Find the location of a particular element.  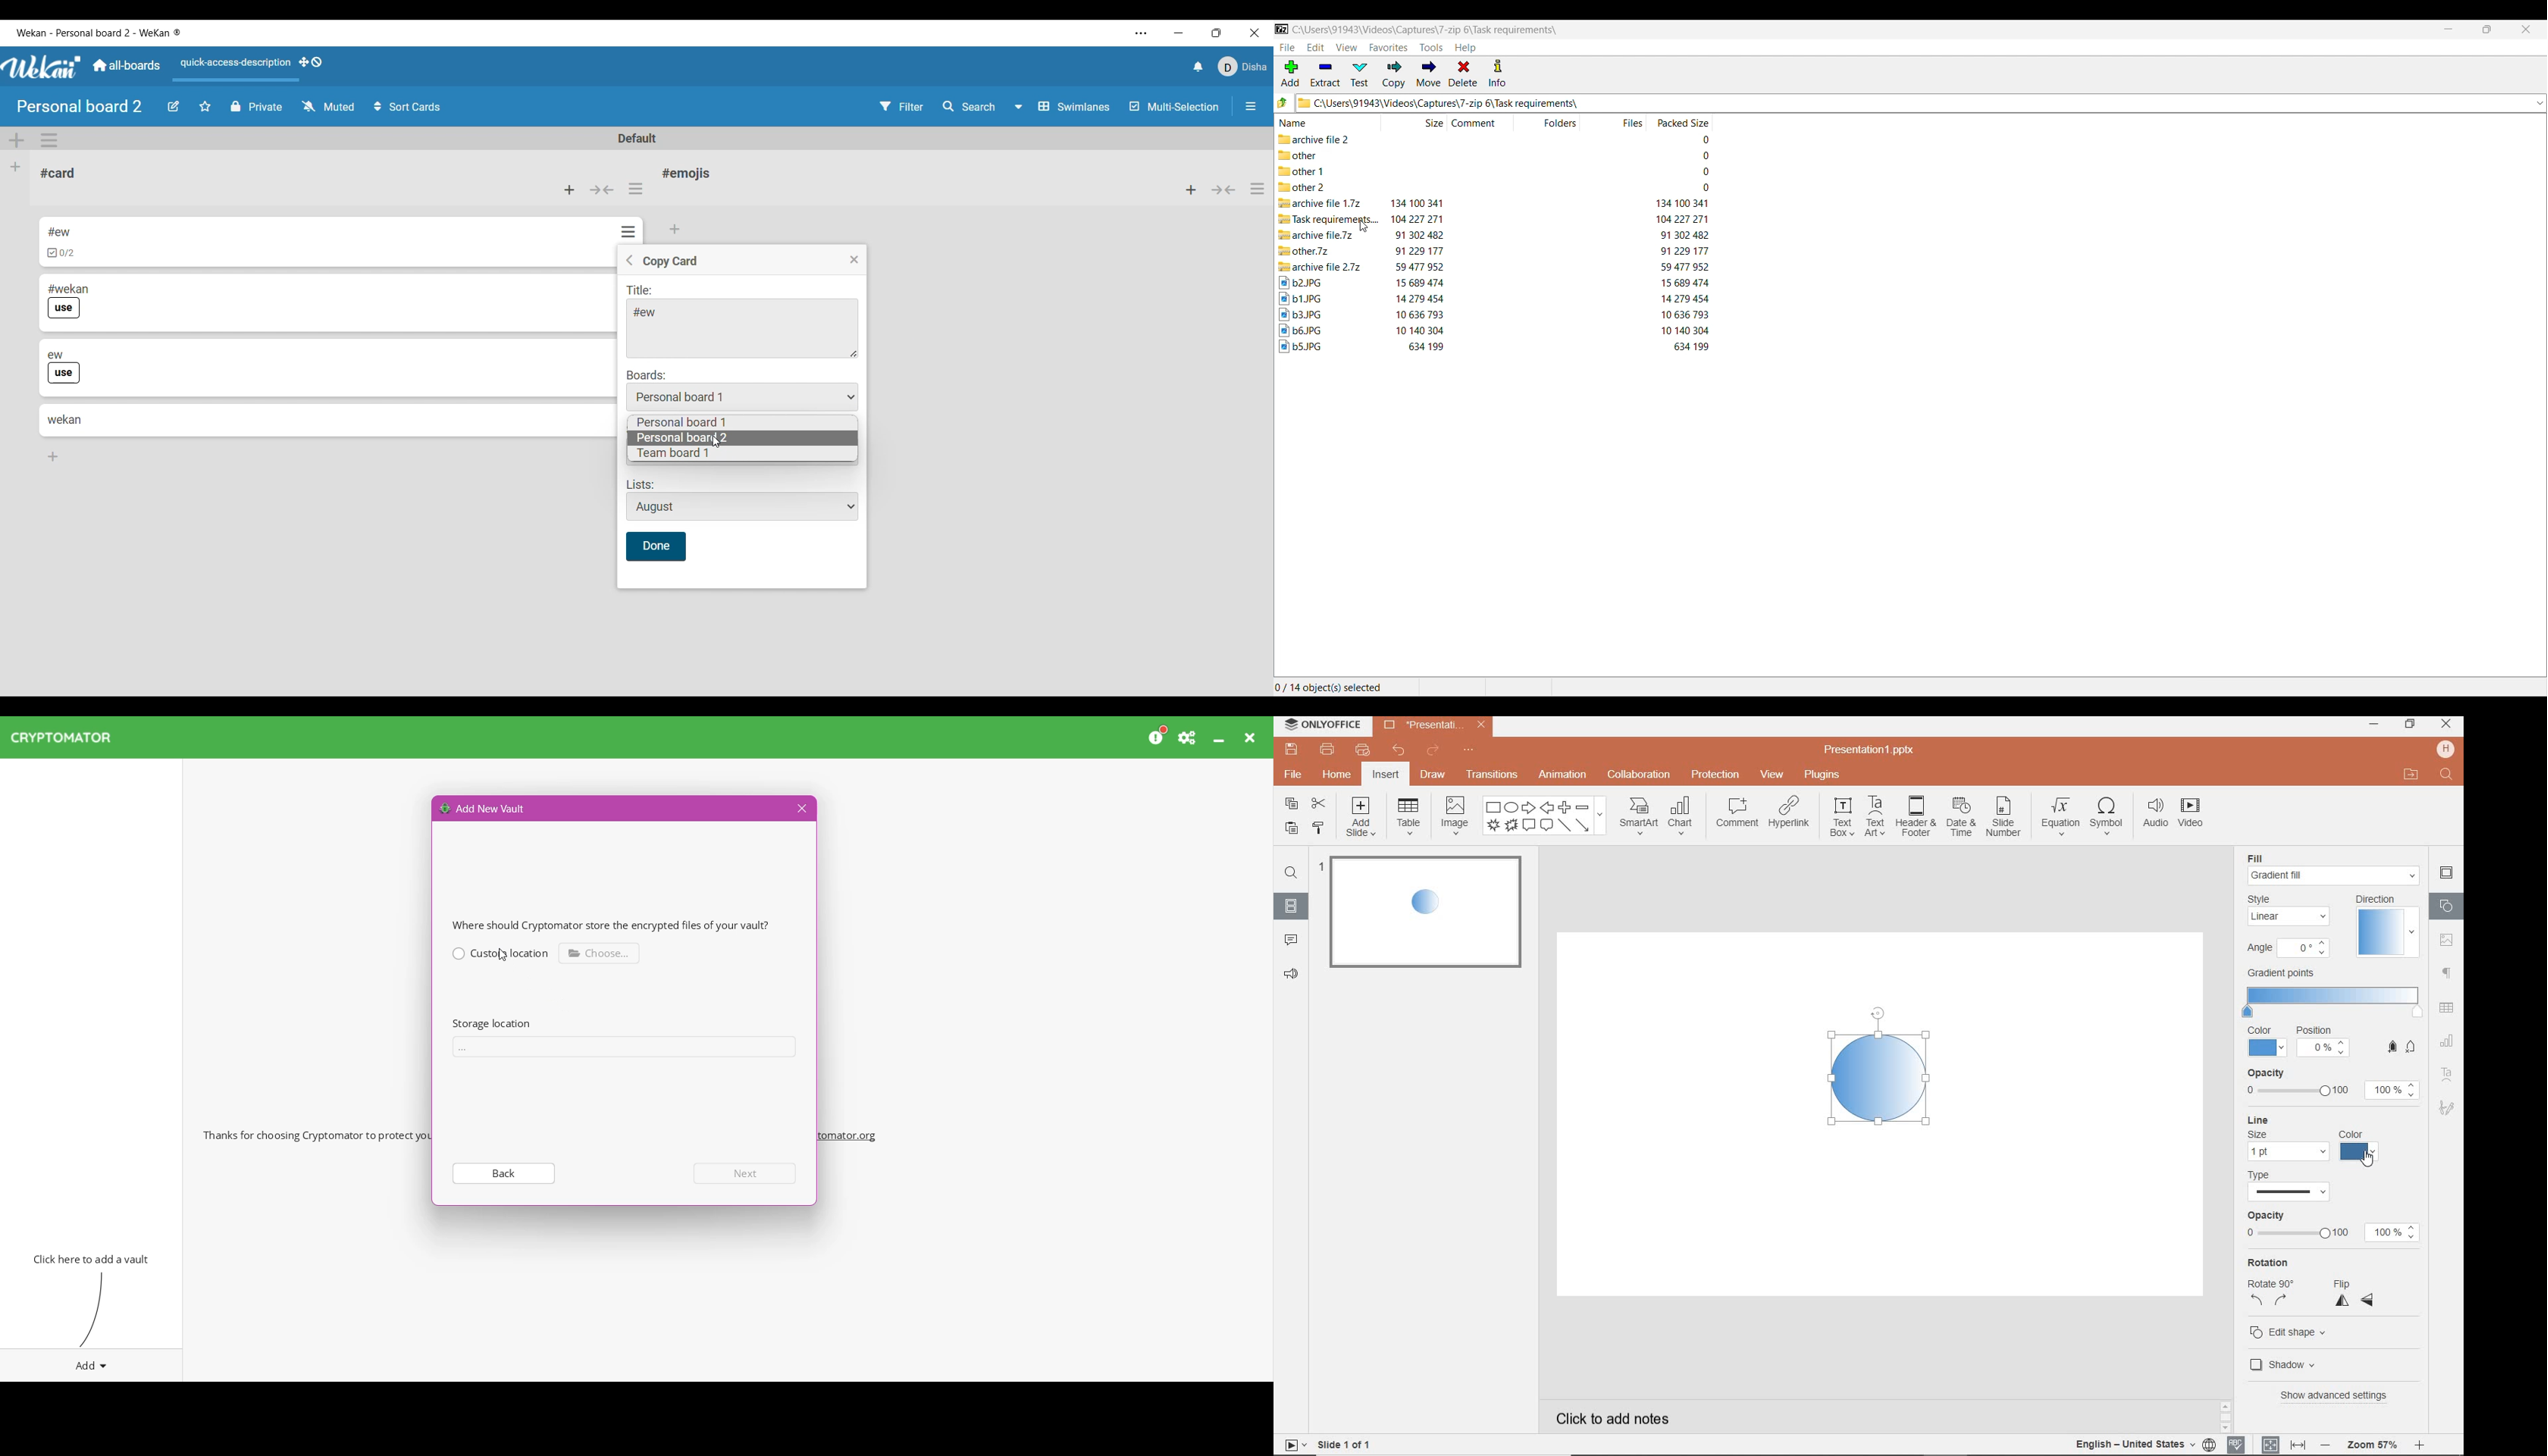

LINE TYPE SETTINGS is located at coordinates (2292, 1185).